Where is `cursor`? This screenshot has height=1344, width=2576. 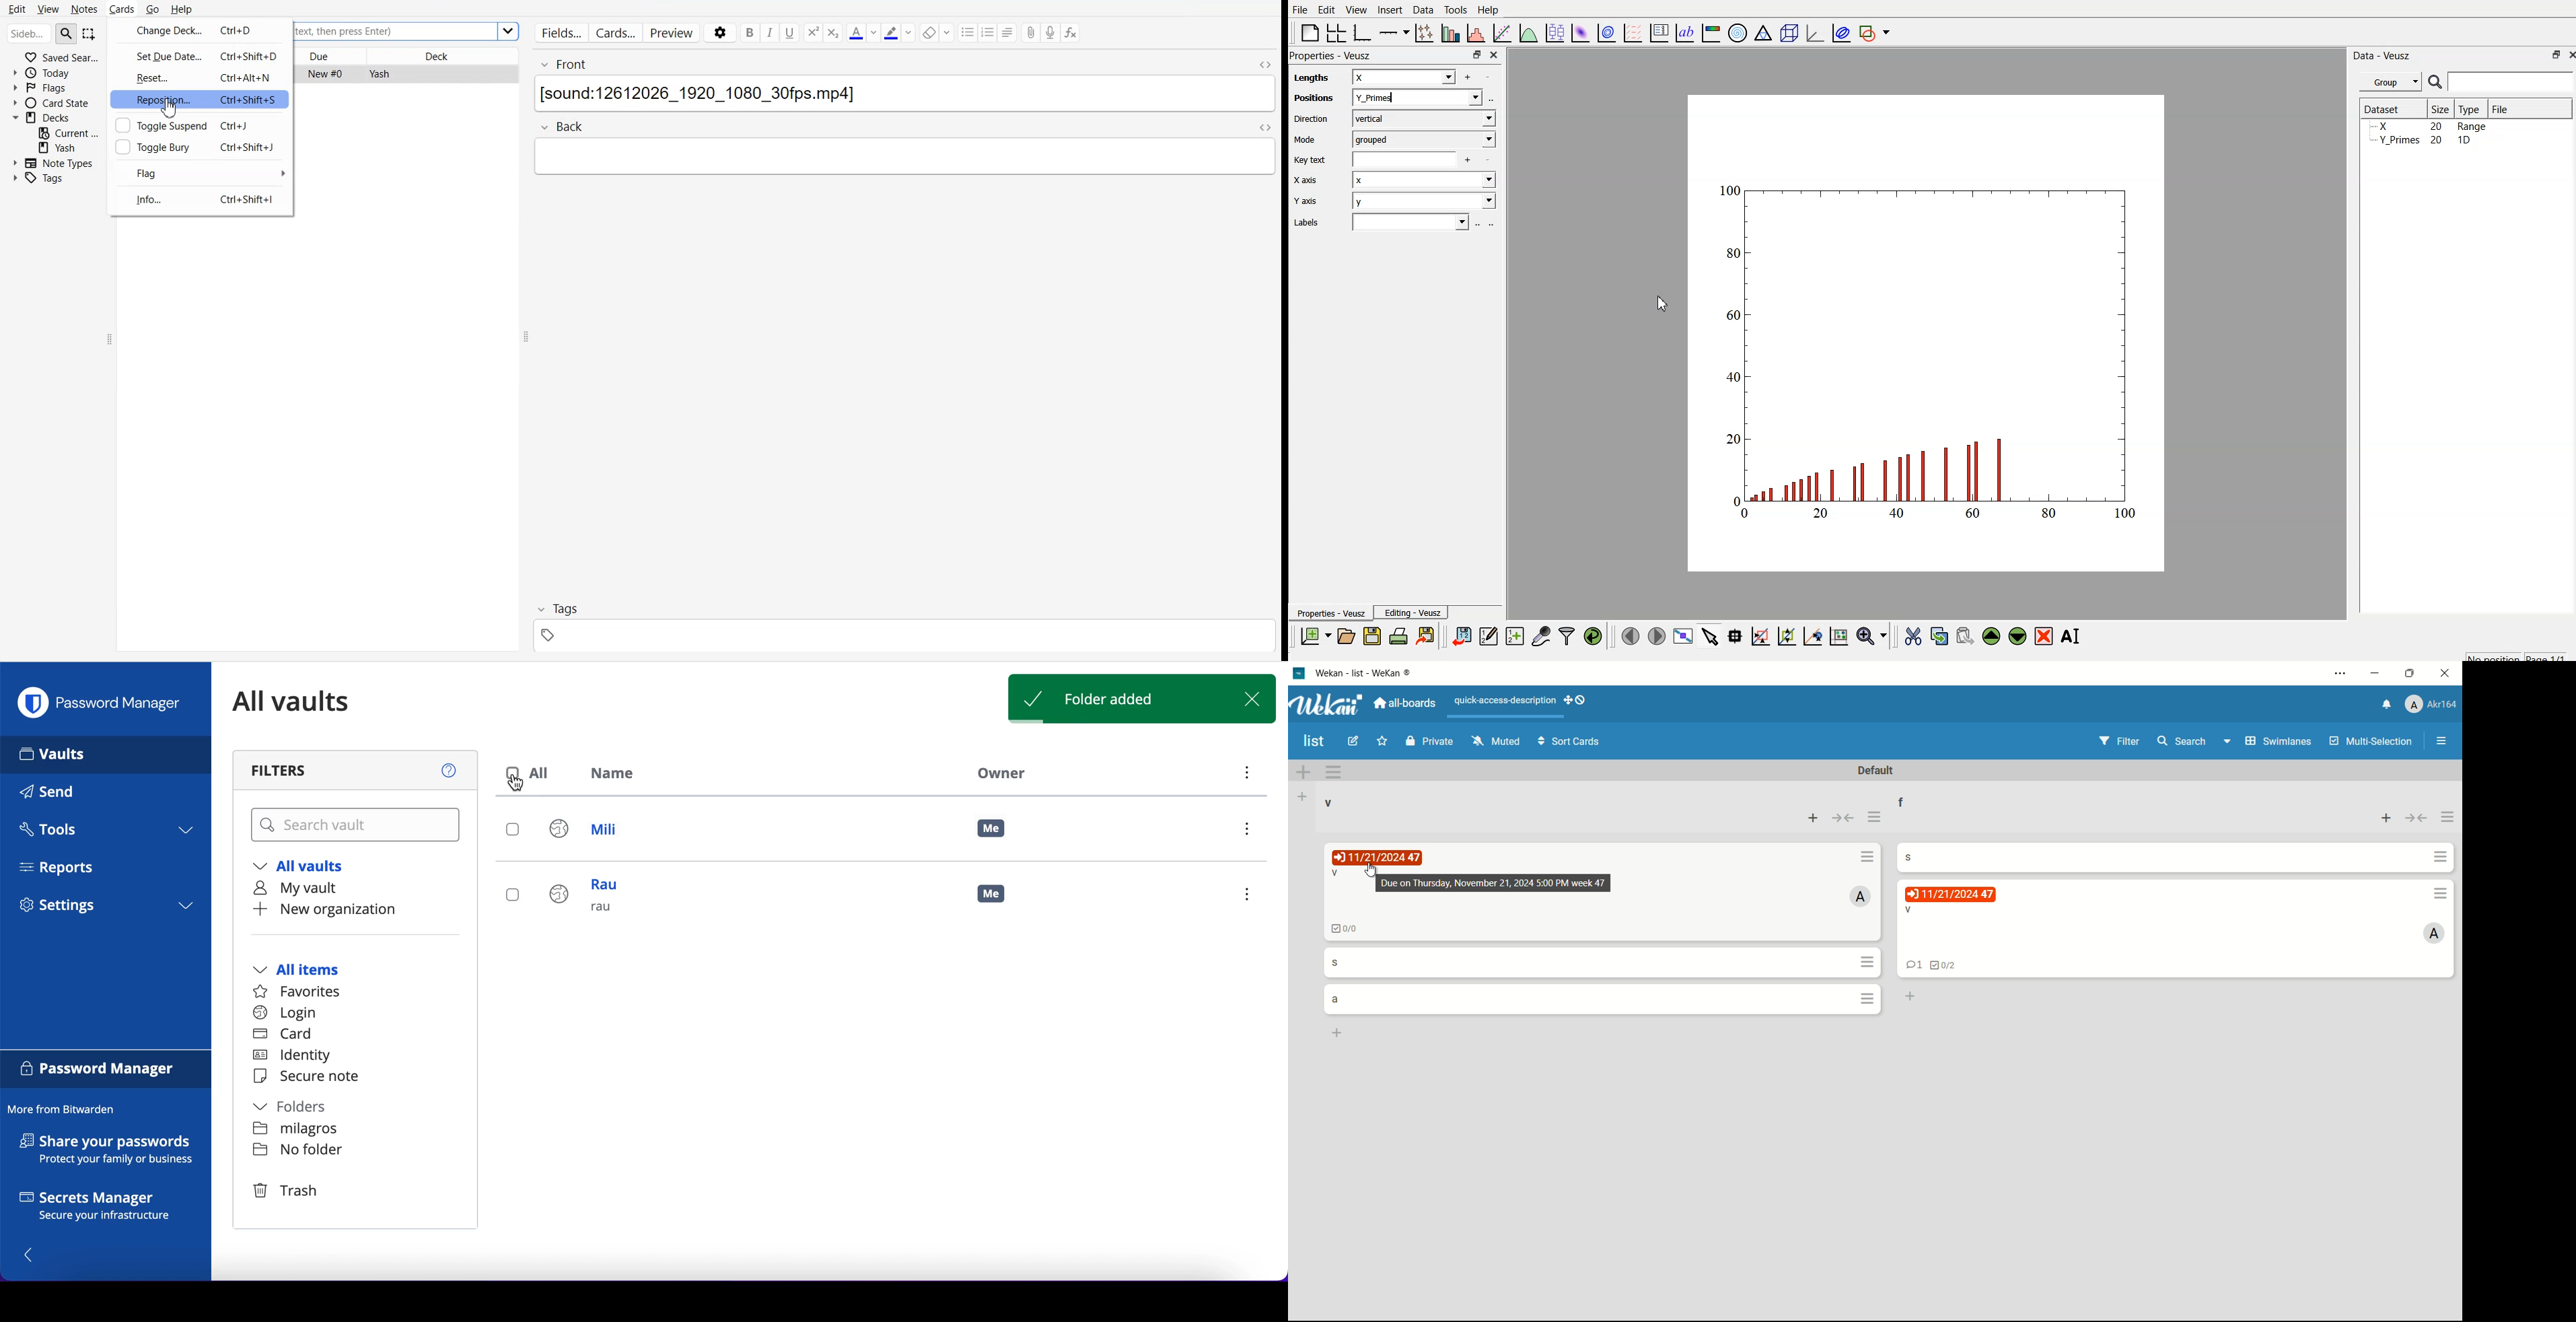
cursor is located at coordinates (1371, 872).